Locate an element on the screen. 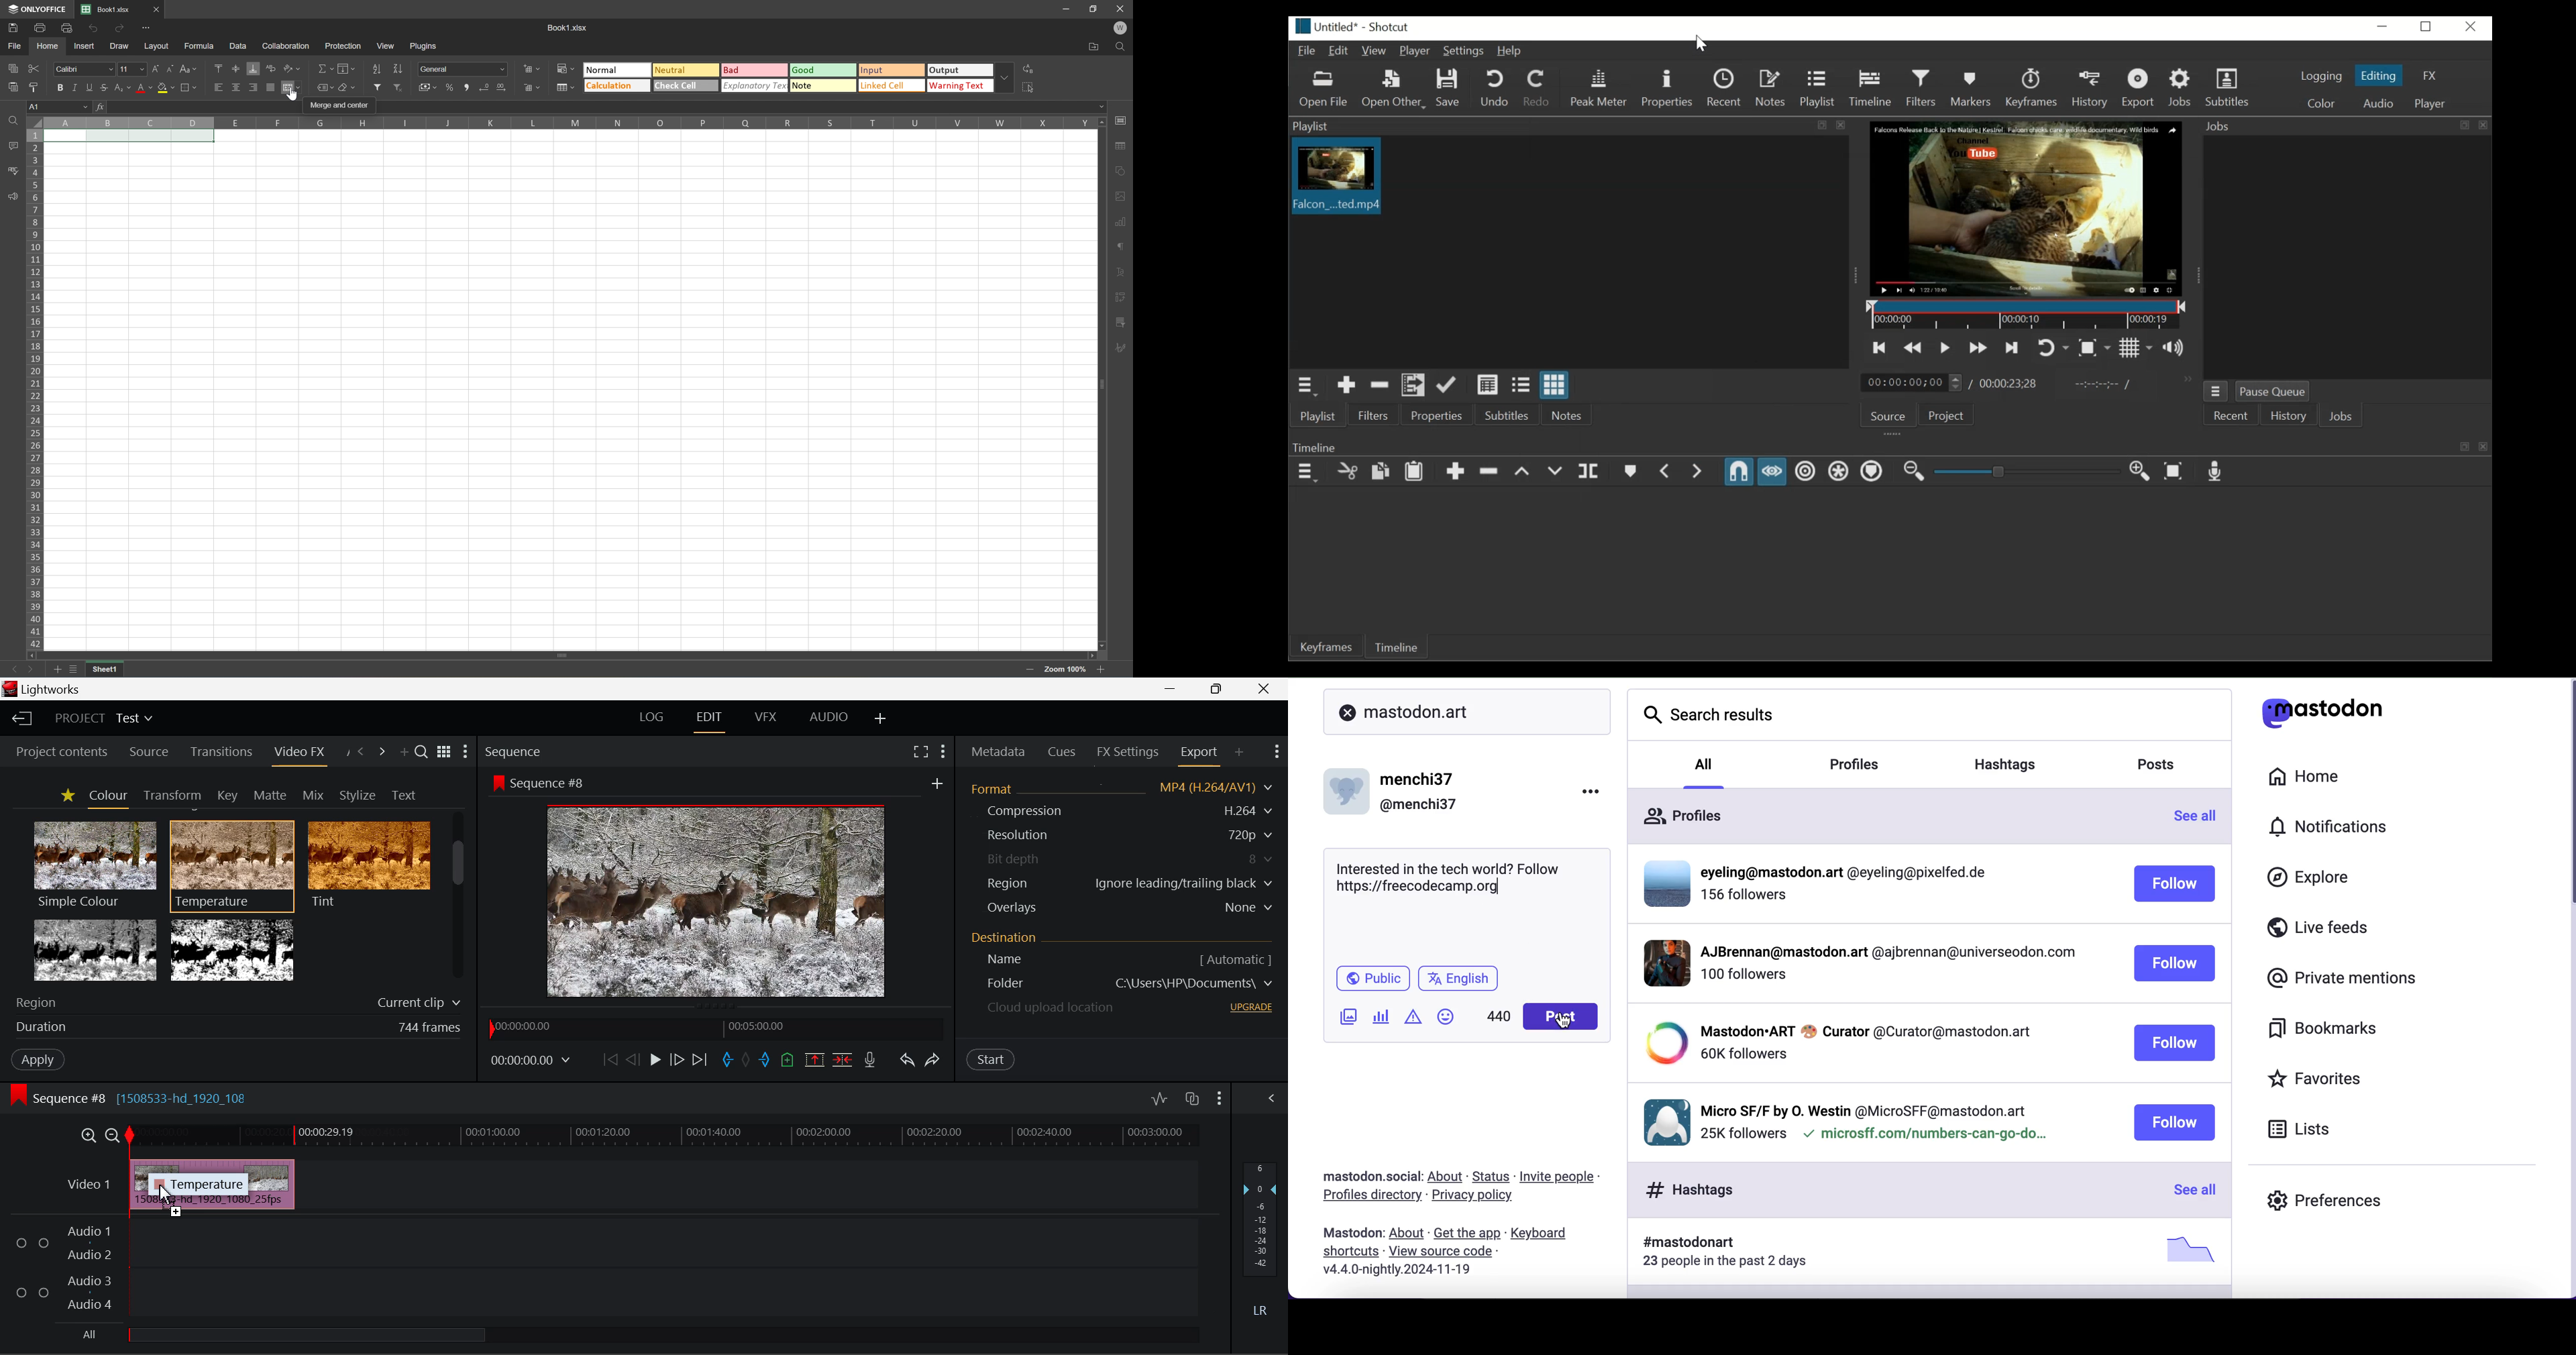 Image resolution: width=2576 pixels, height=1372 pixels. Show Settings is located at coordinates (1271, 1099).